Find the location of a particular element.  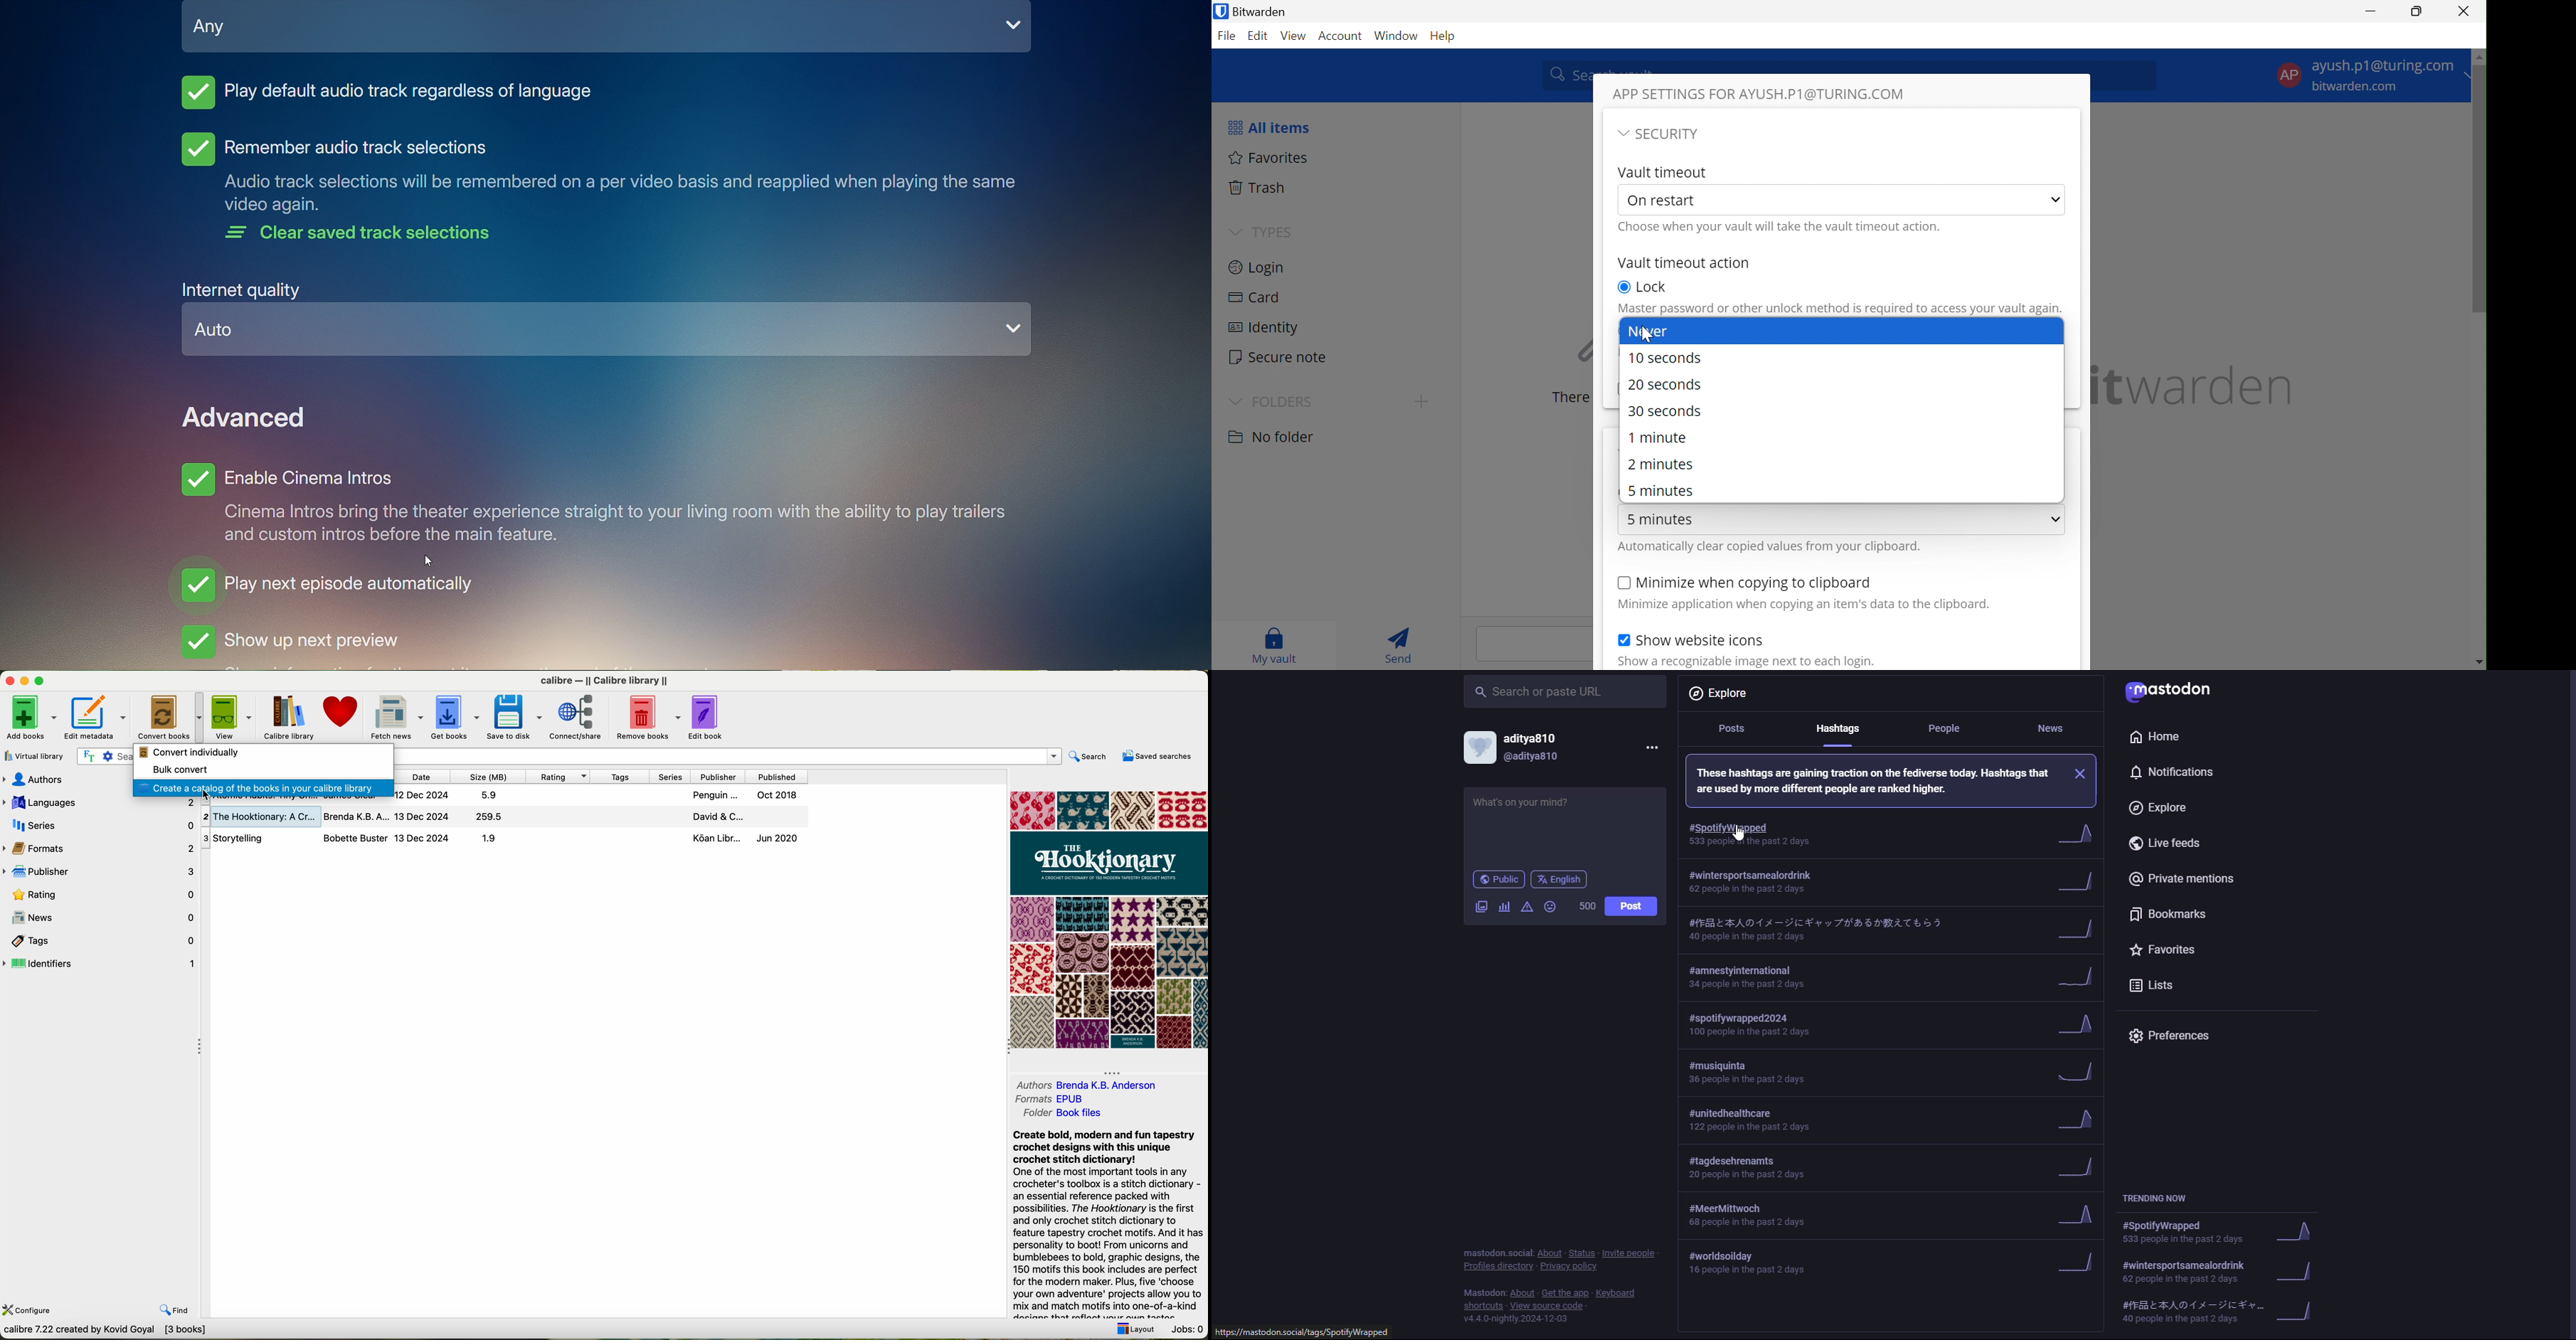

Account is located at coordinates (1341, 37).